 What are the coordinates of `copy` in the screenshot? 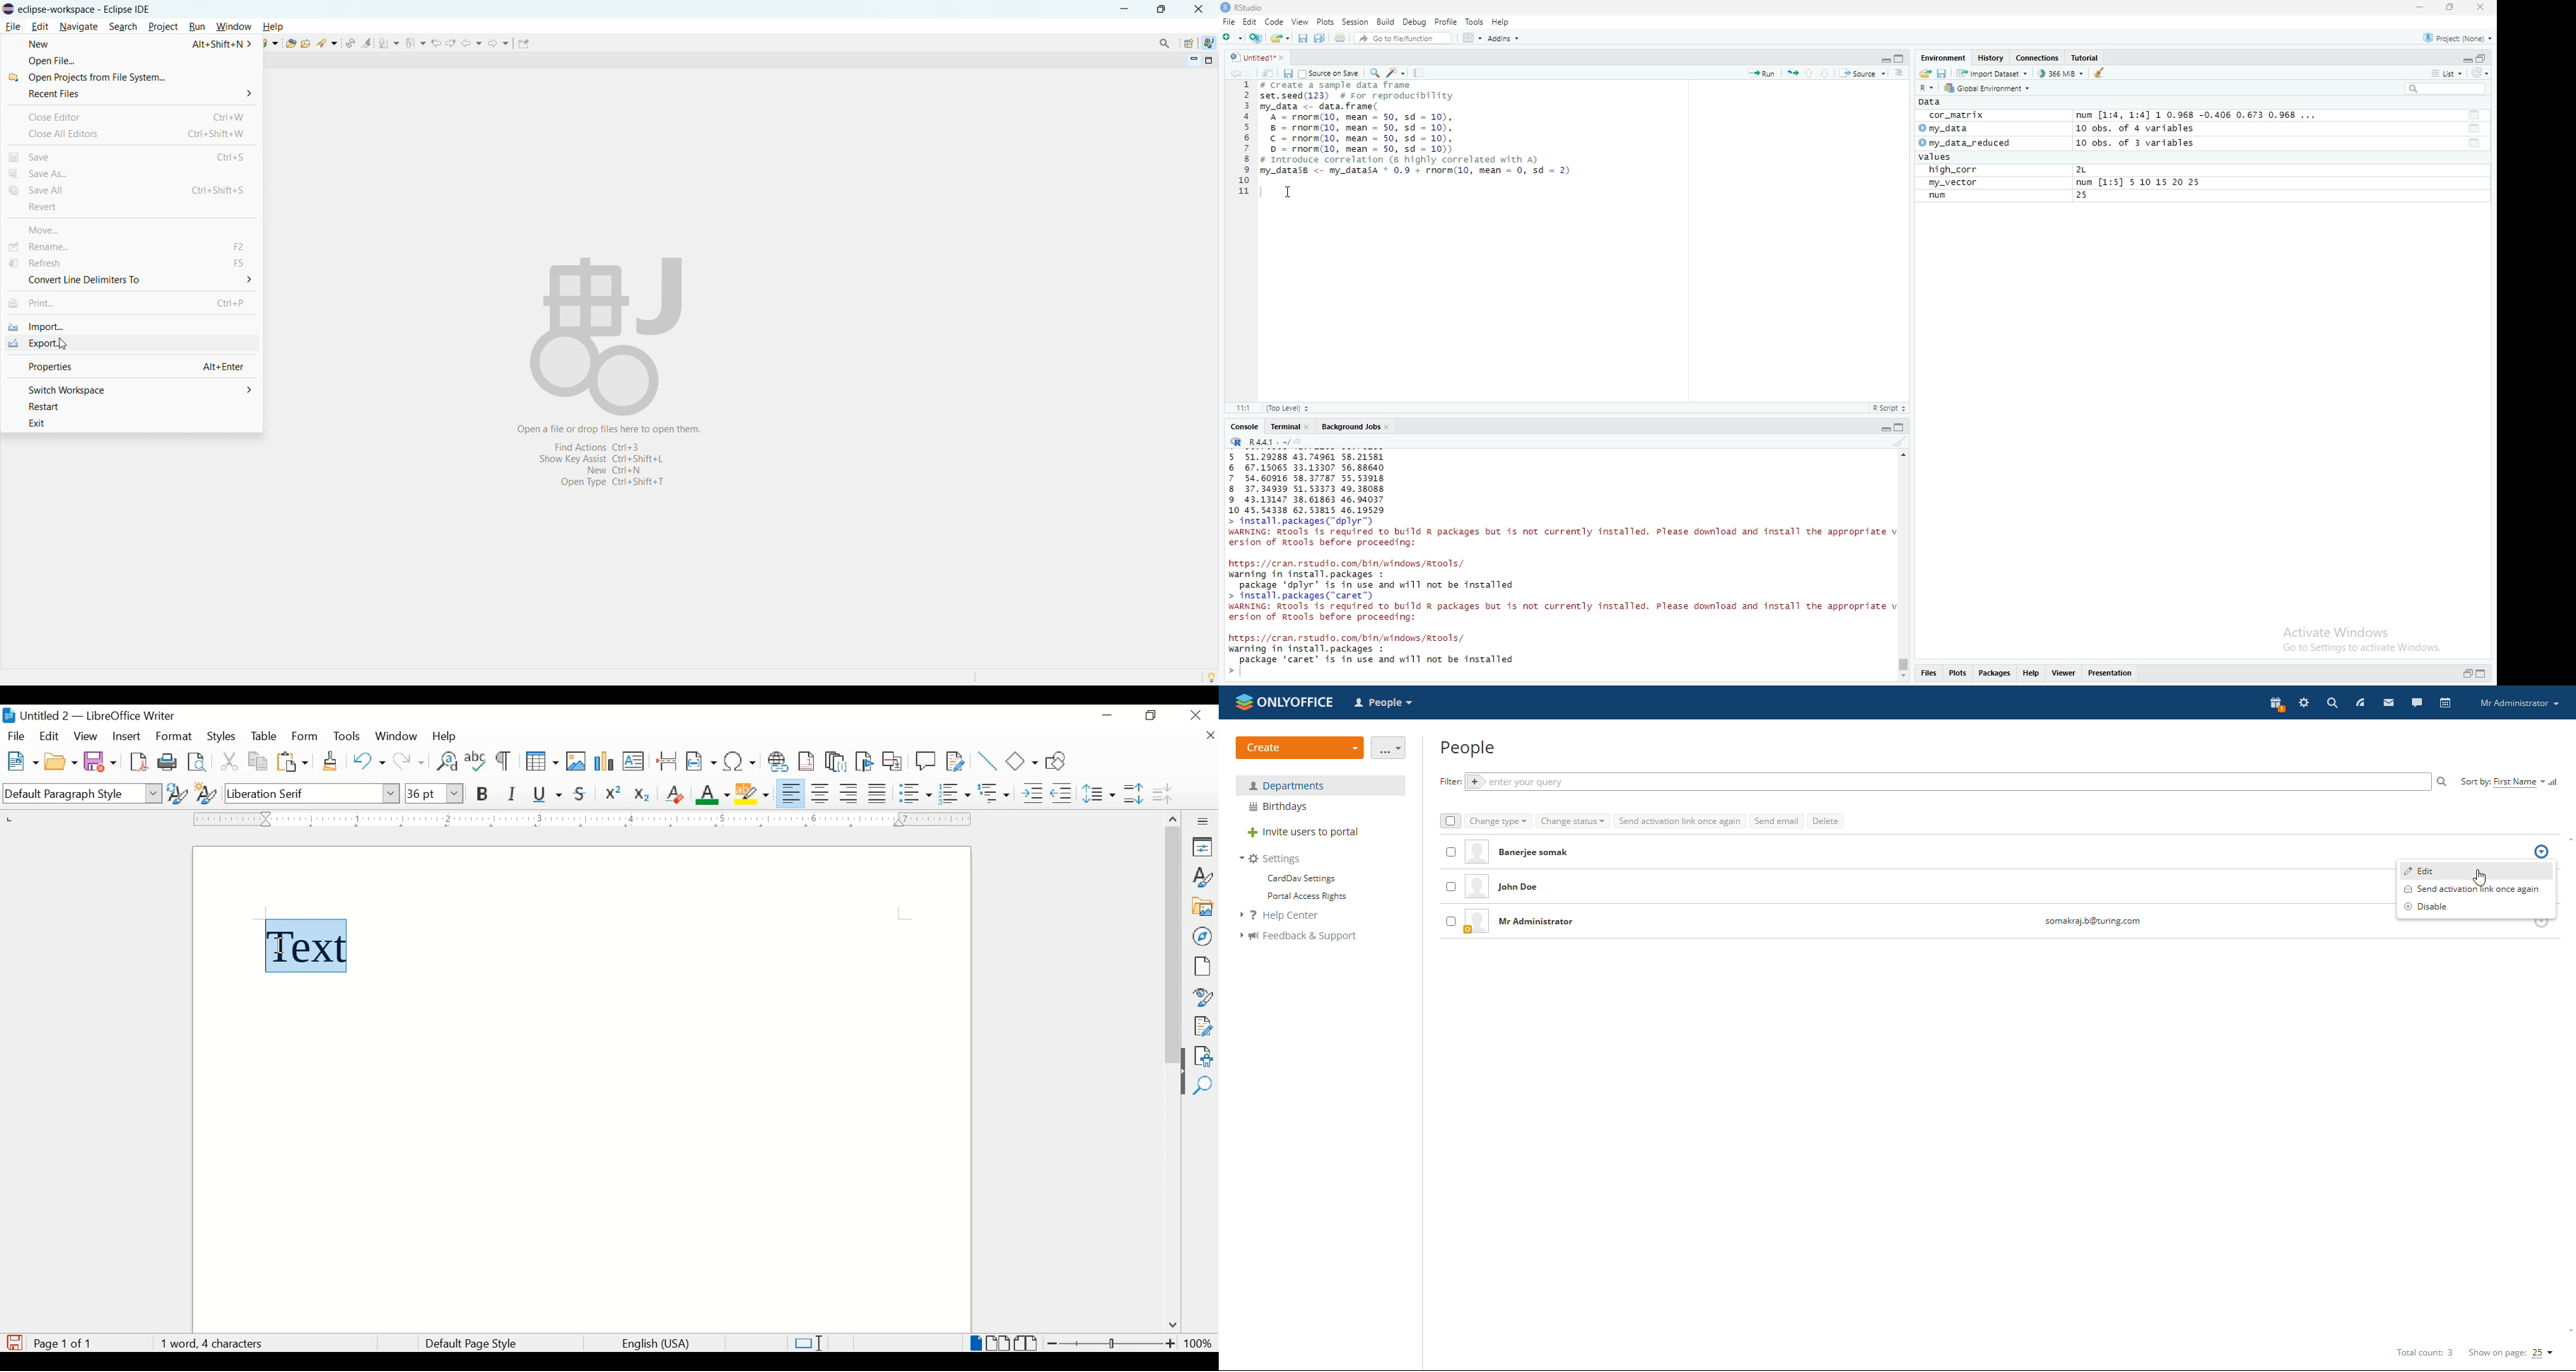 It's located at (1900, 59).